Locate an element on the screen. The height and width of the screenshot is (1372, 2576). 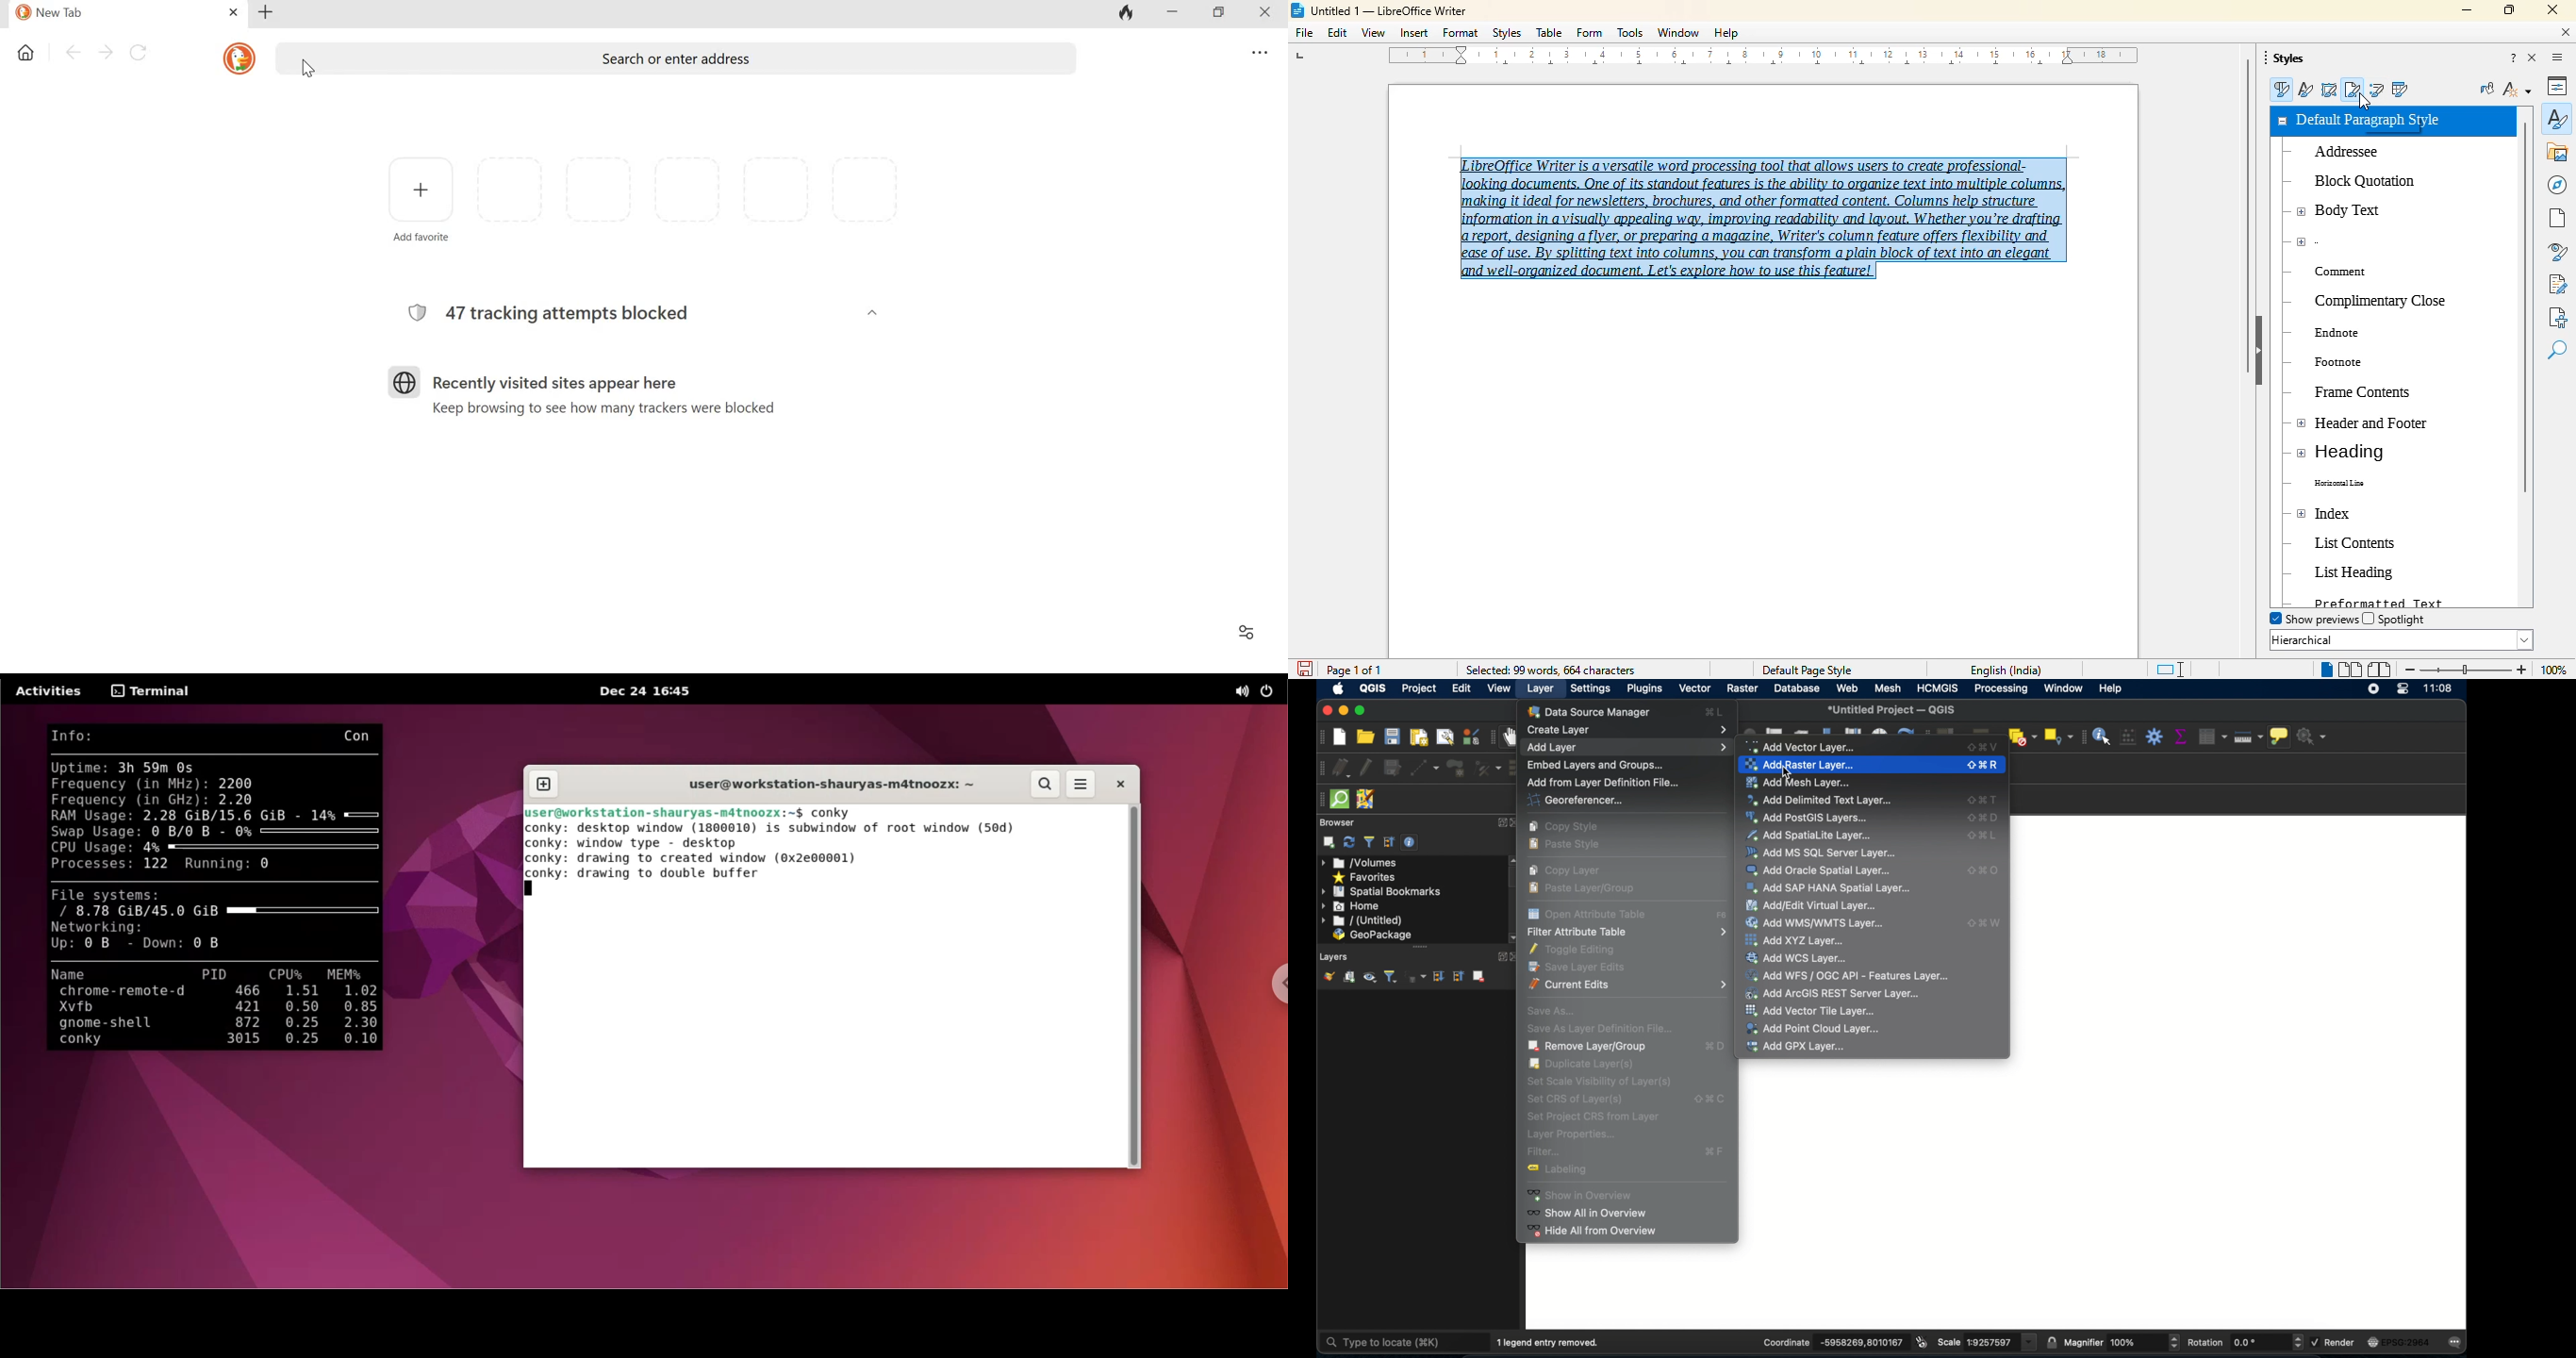
styles action is located at coordinates (2517, 89).